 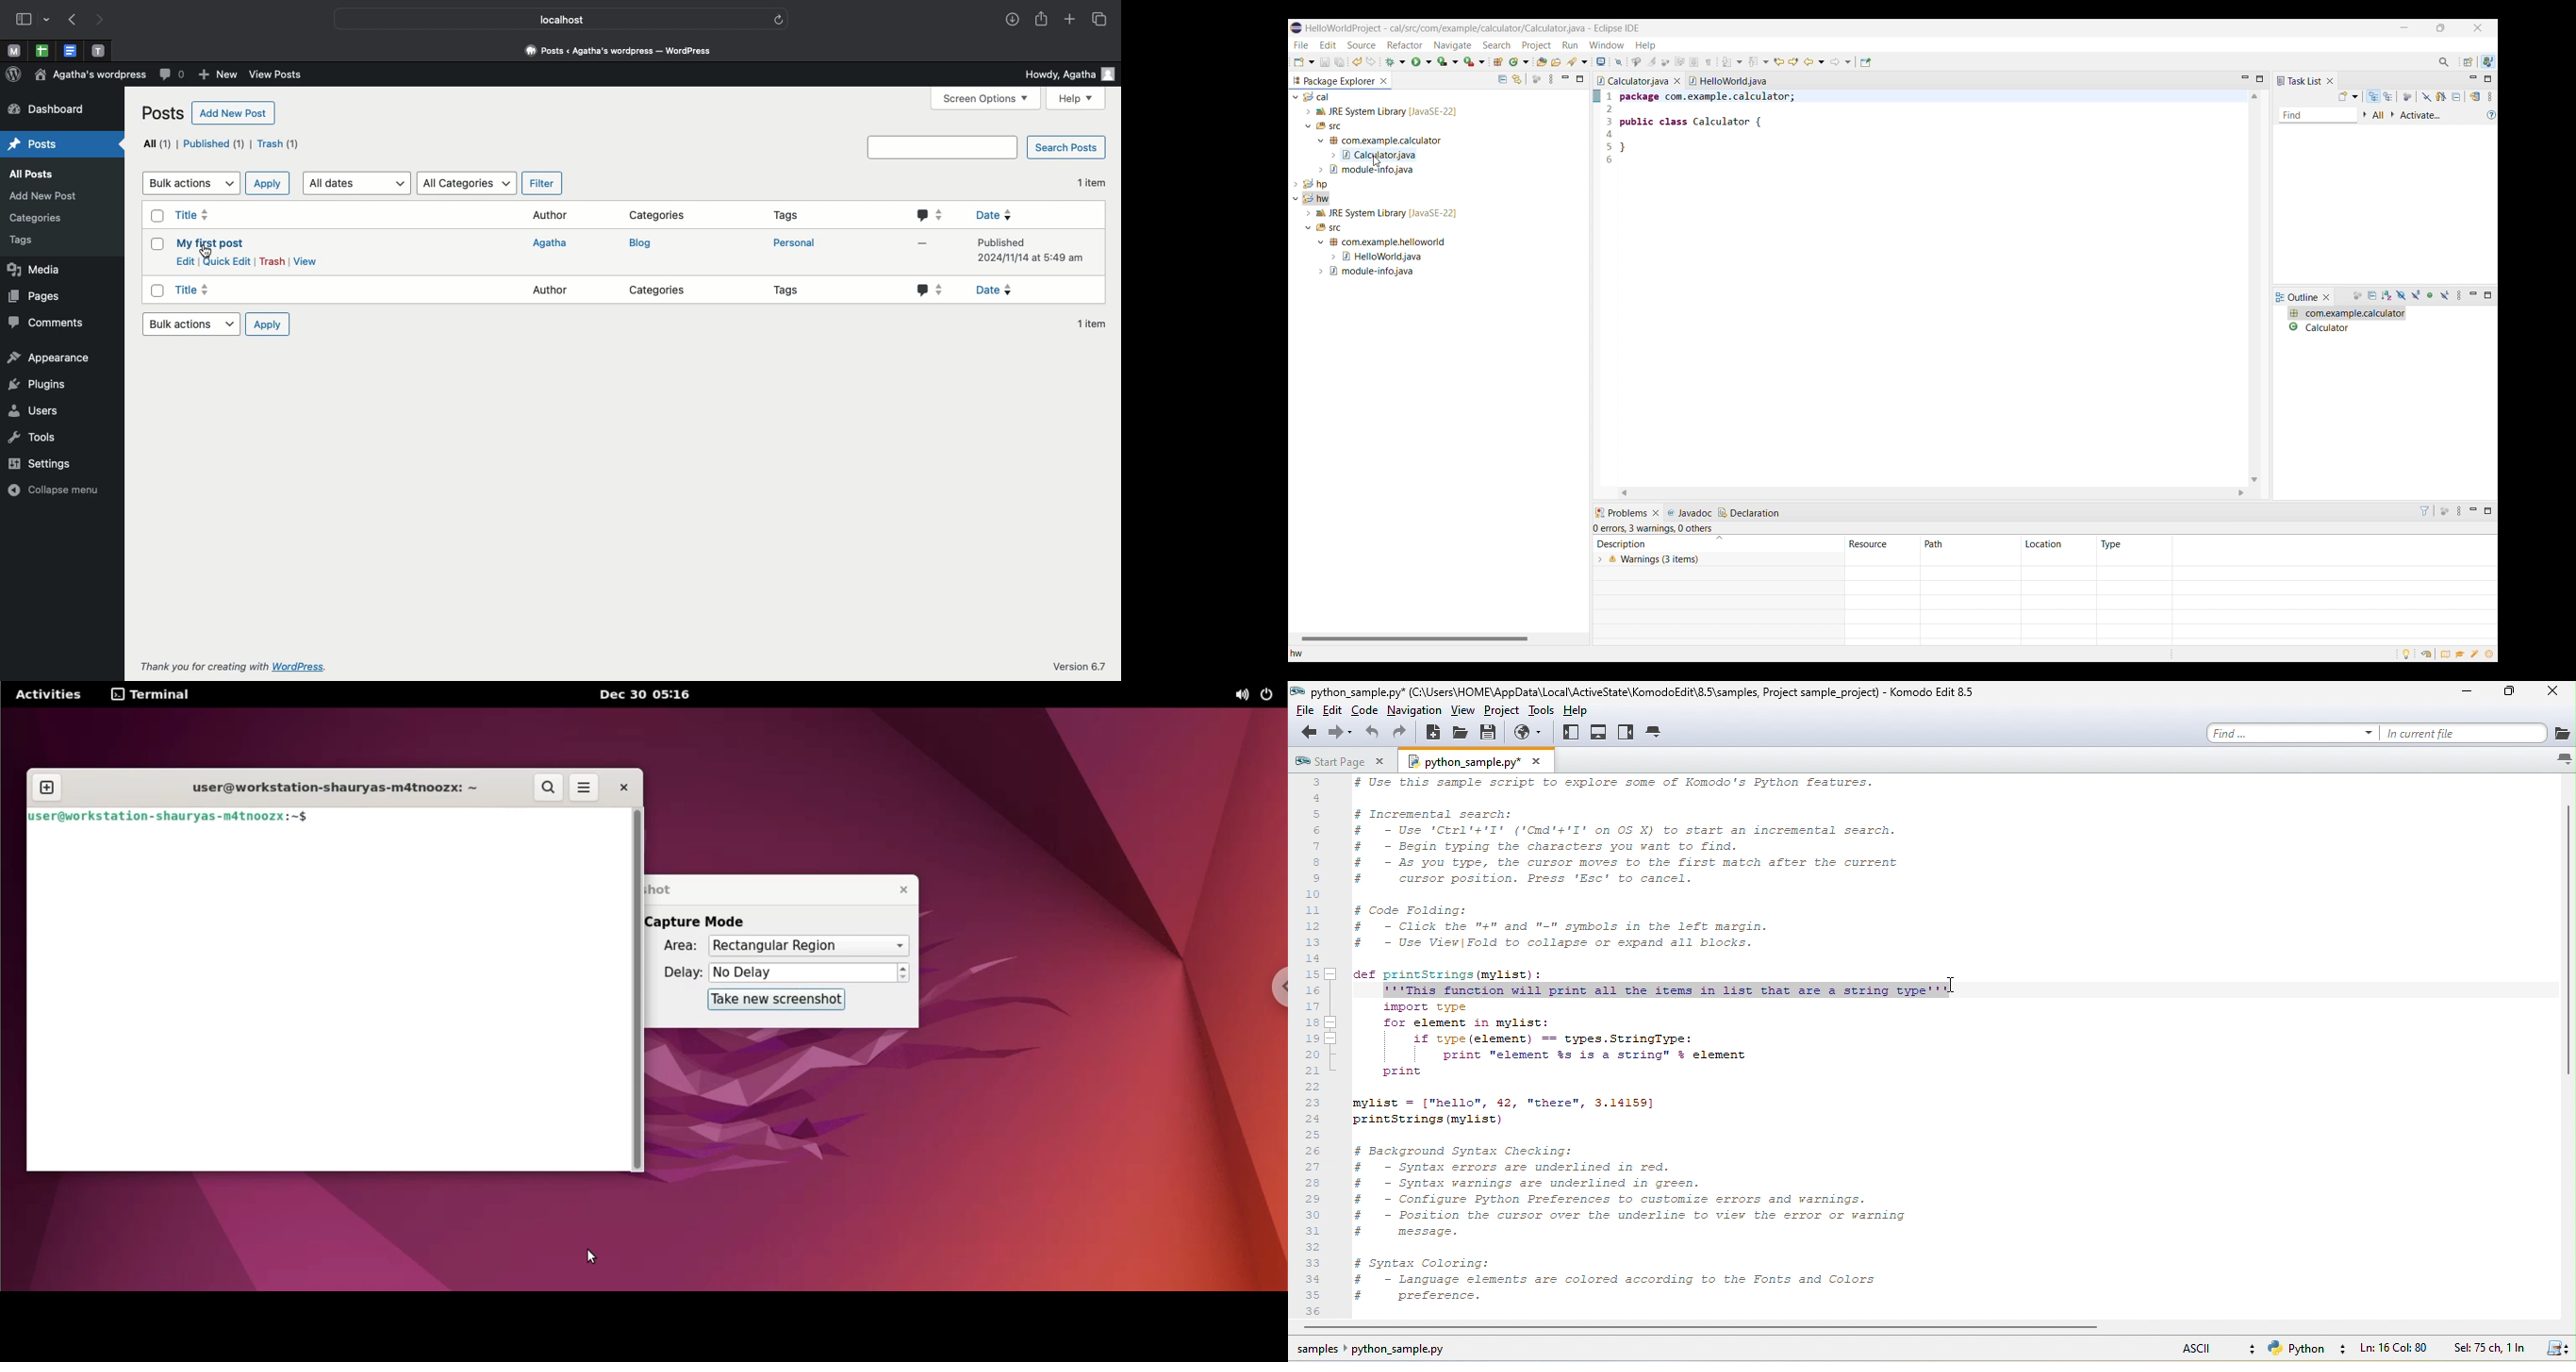 I want to click on Bulk actions, so click(x=190, y=324).